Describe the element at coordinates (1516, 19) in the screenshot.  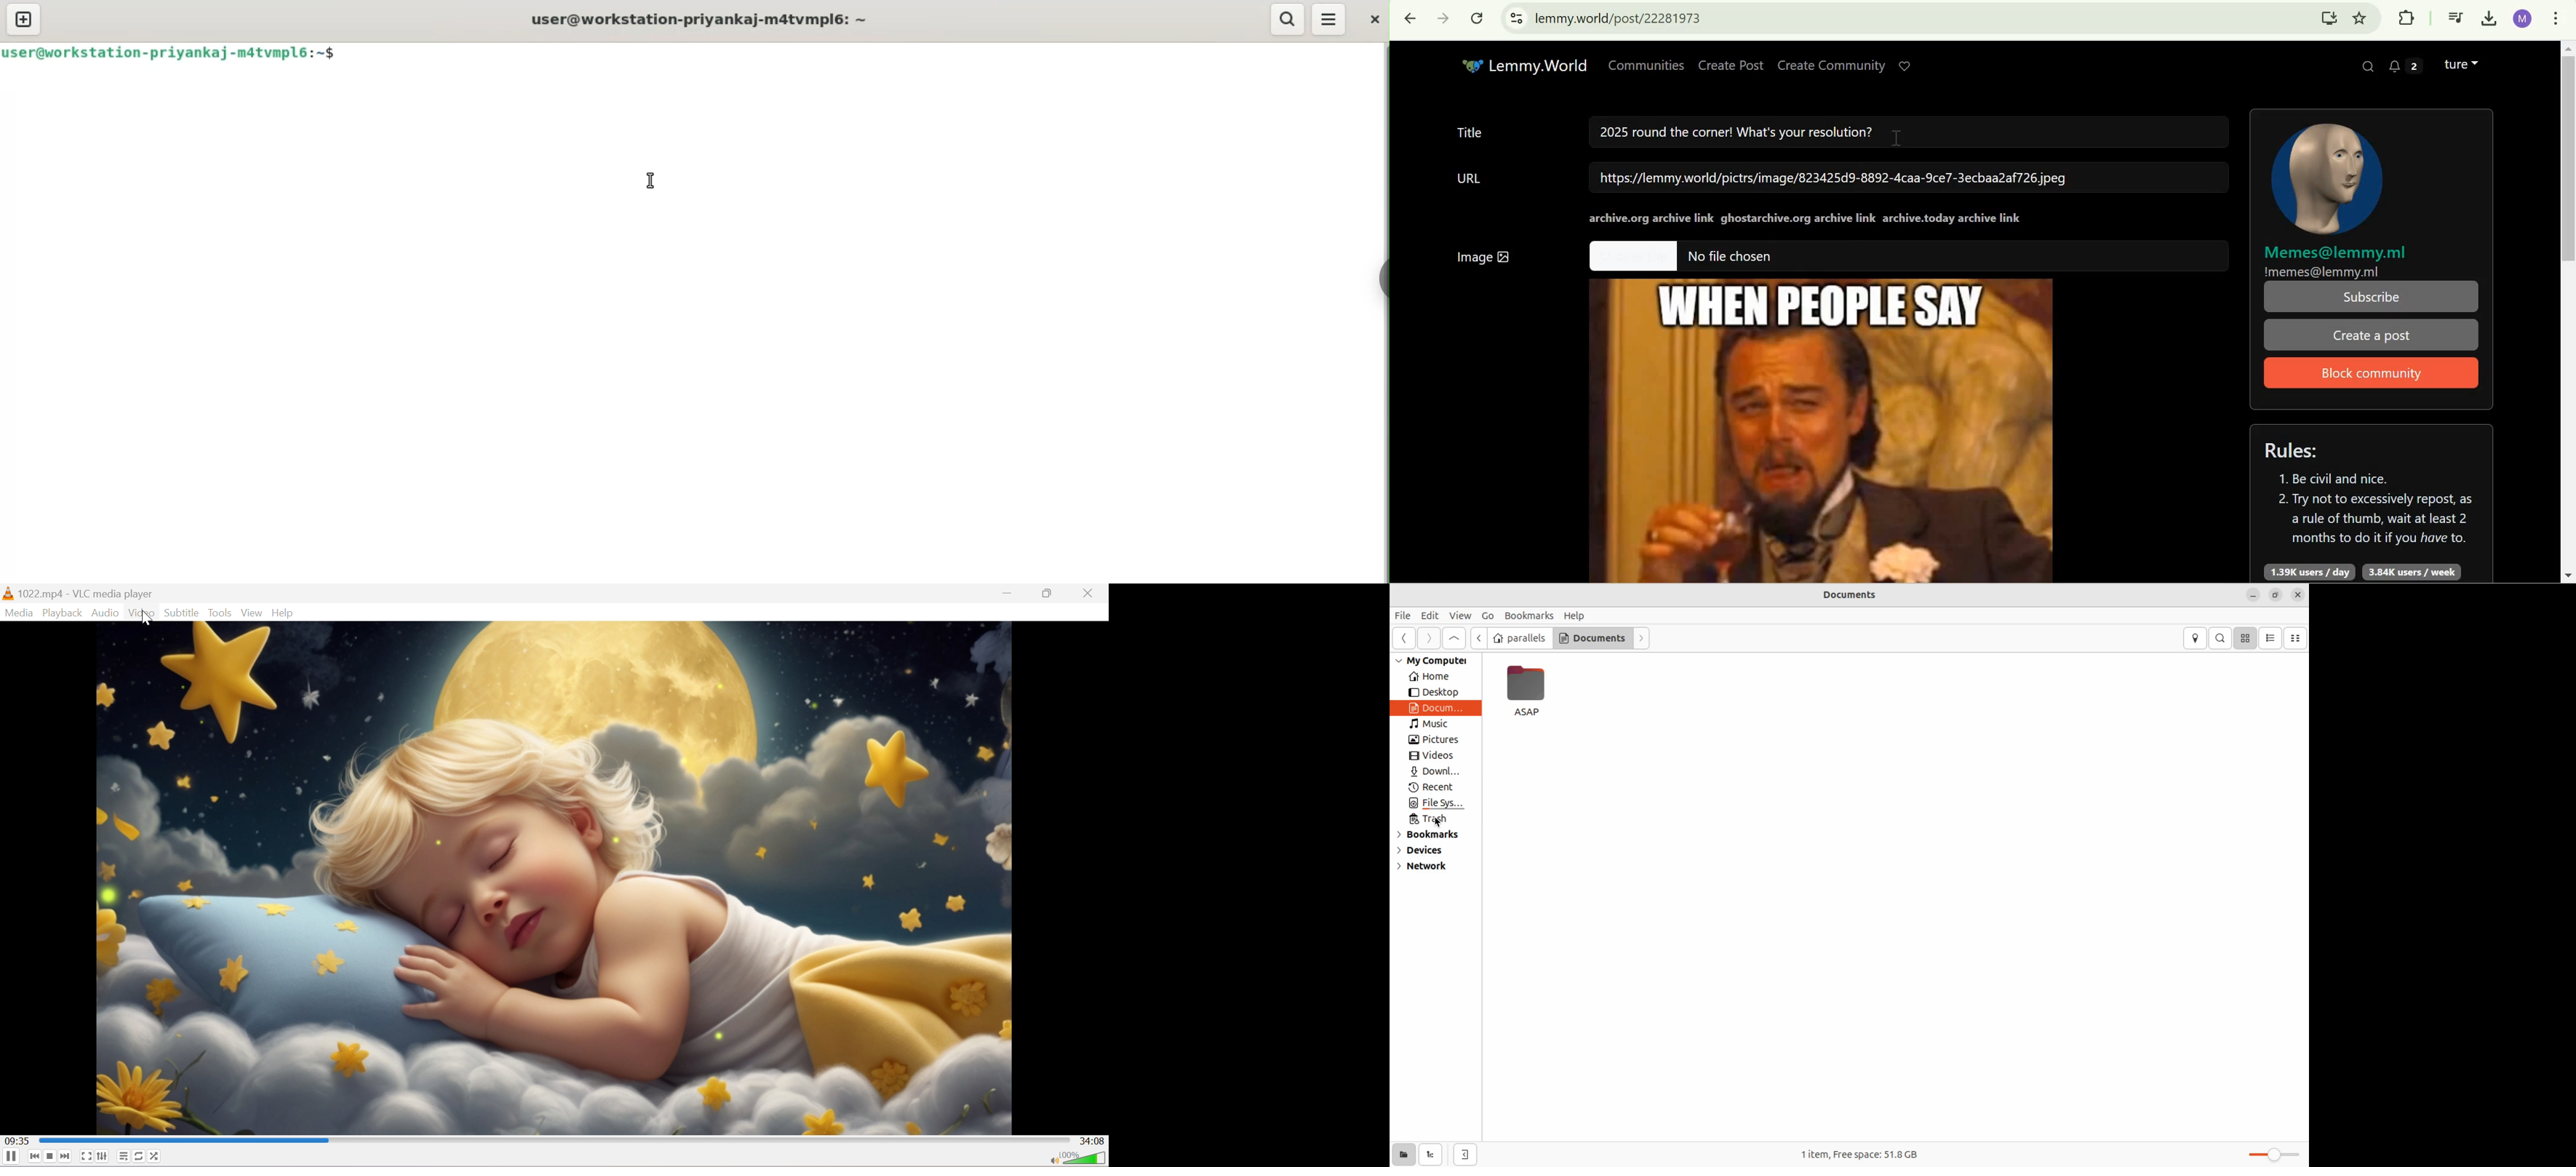
I see `View site information` at that location.